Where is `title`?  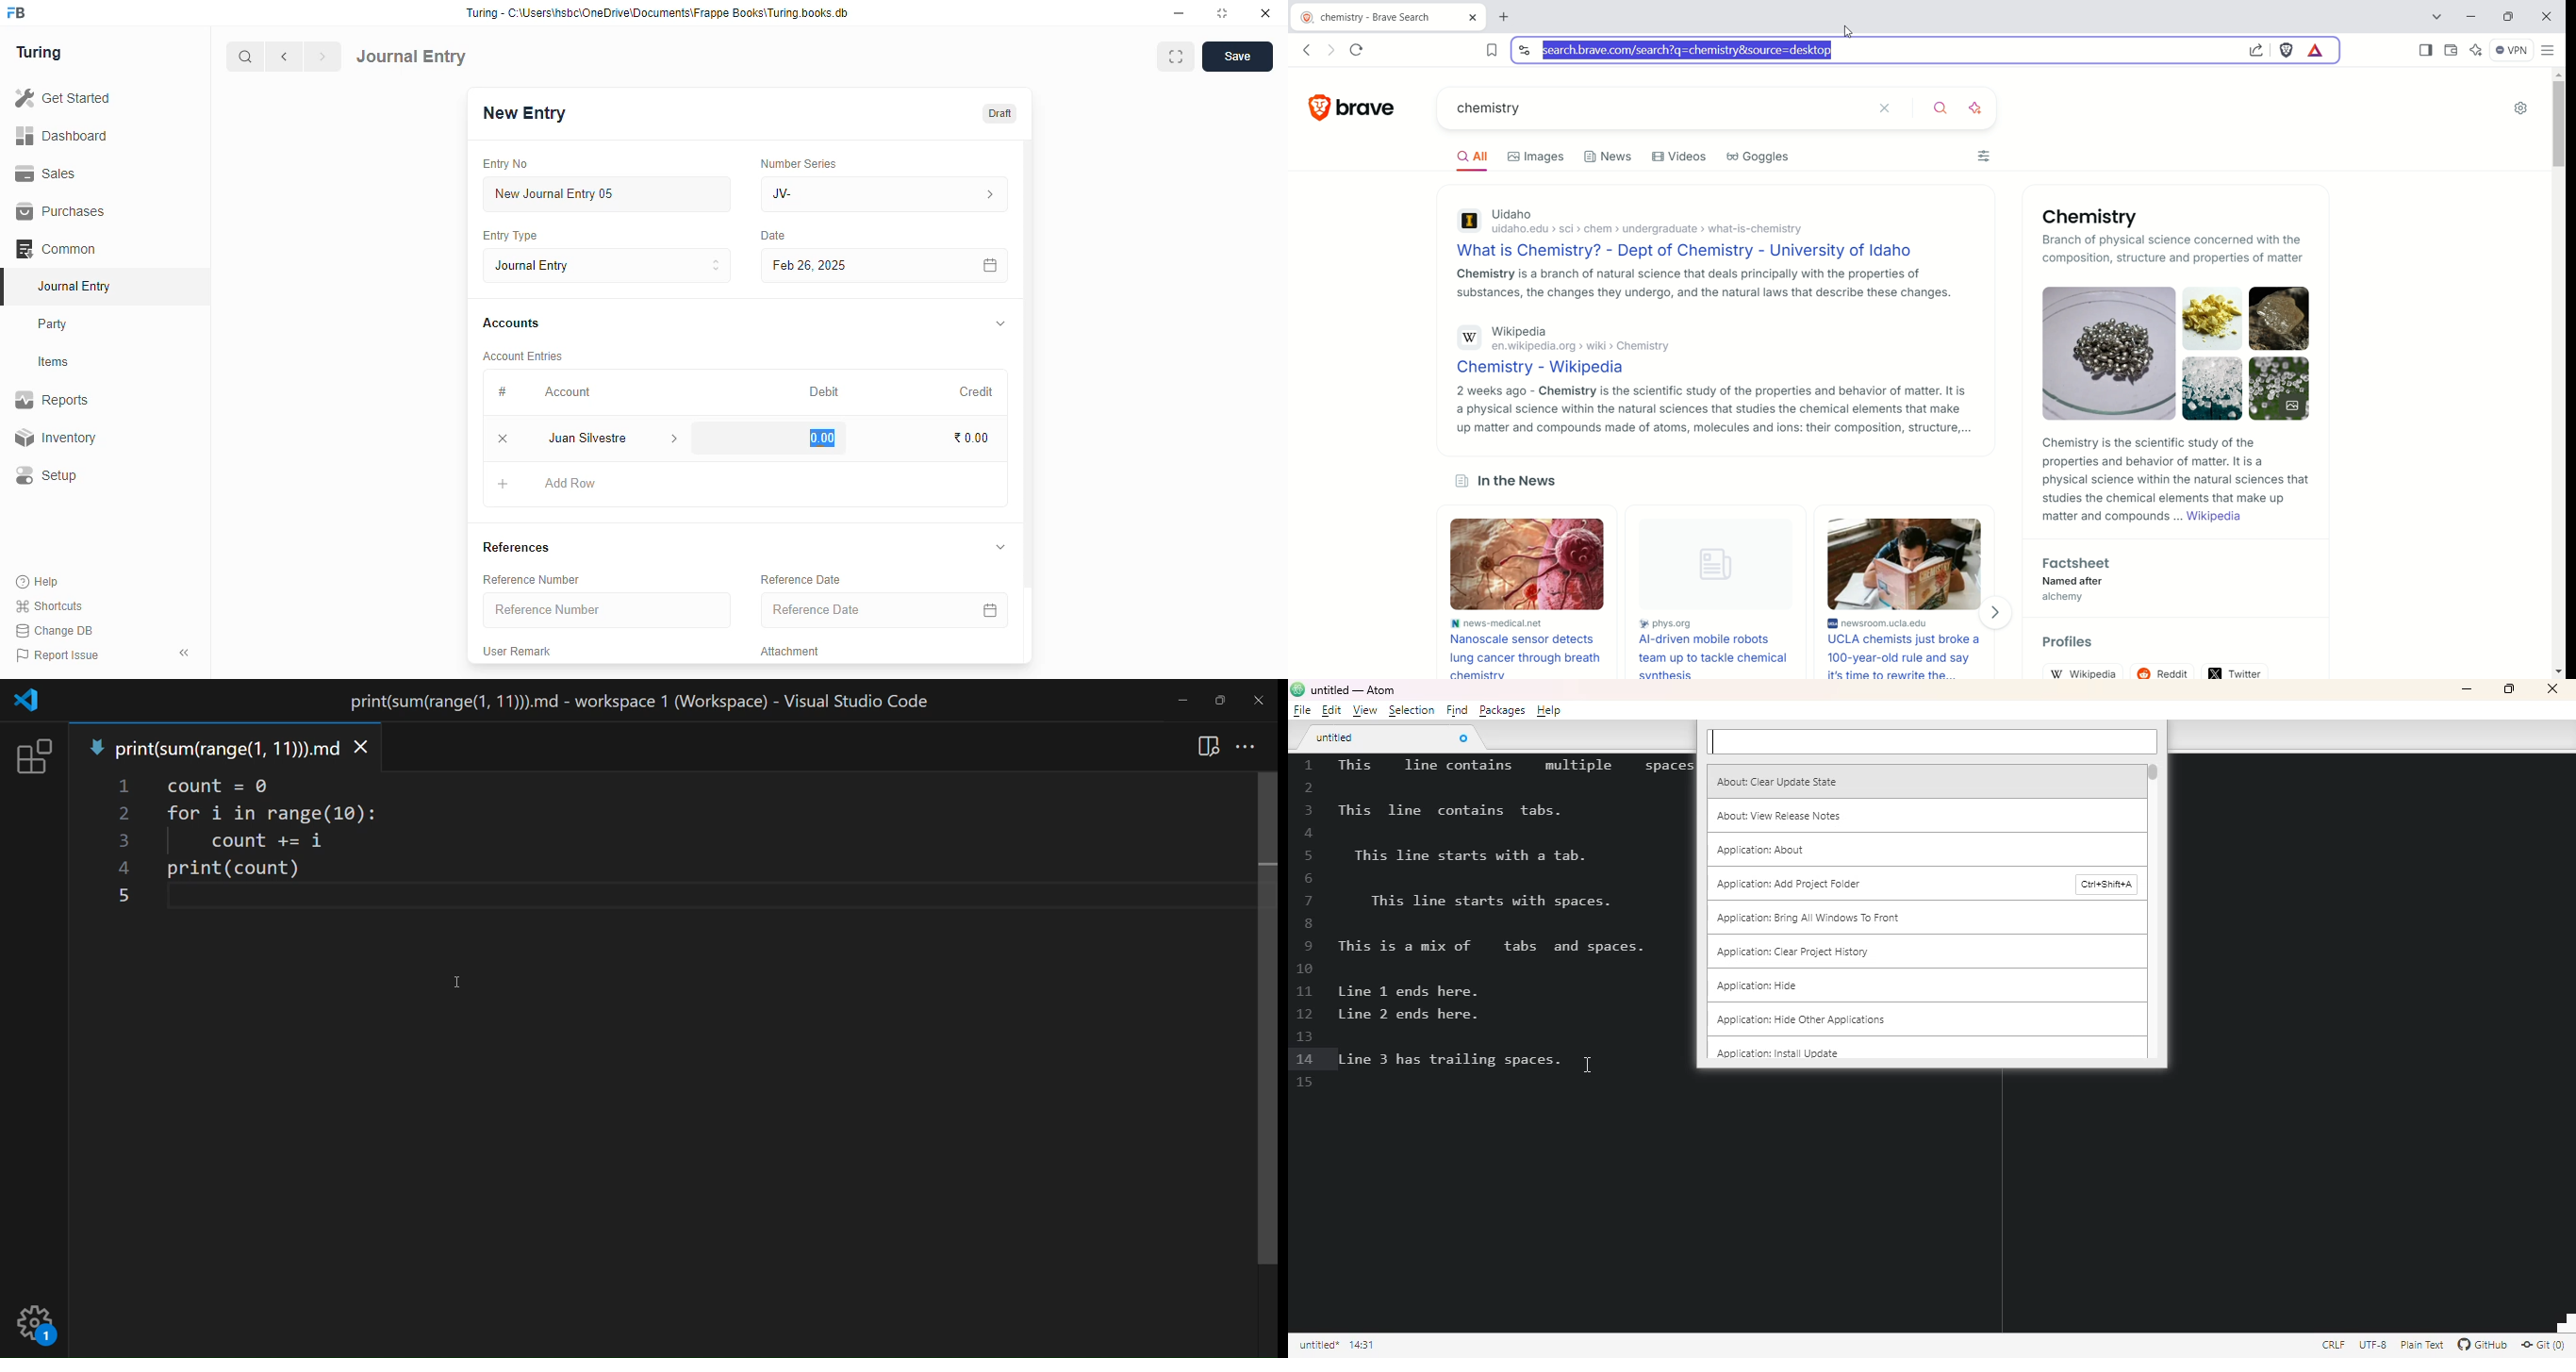
title is located at coordinates (1353, 690).